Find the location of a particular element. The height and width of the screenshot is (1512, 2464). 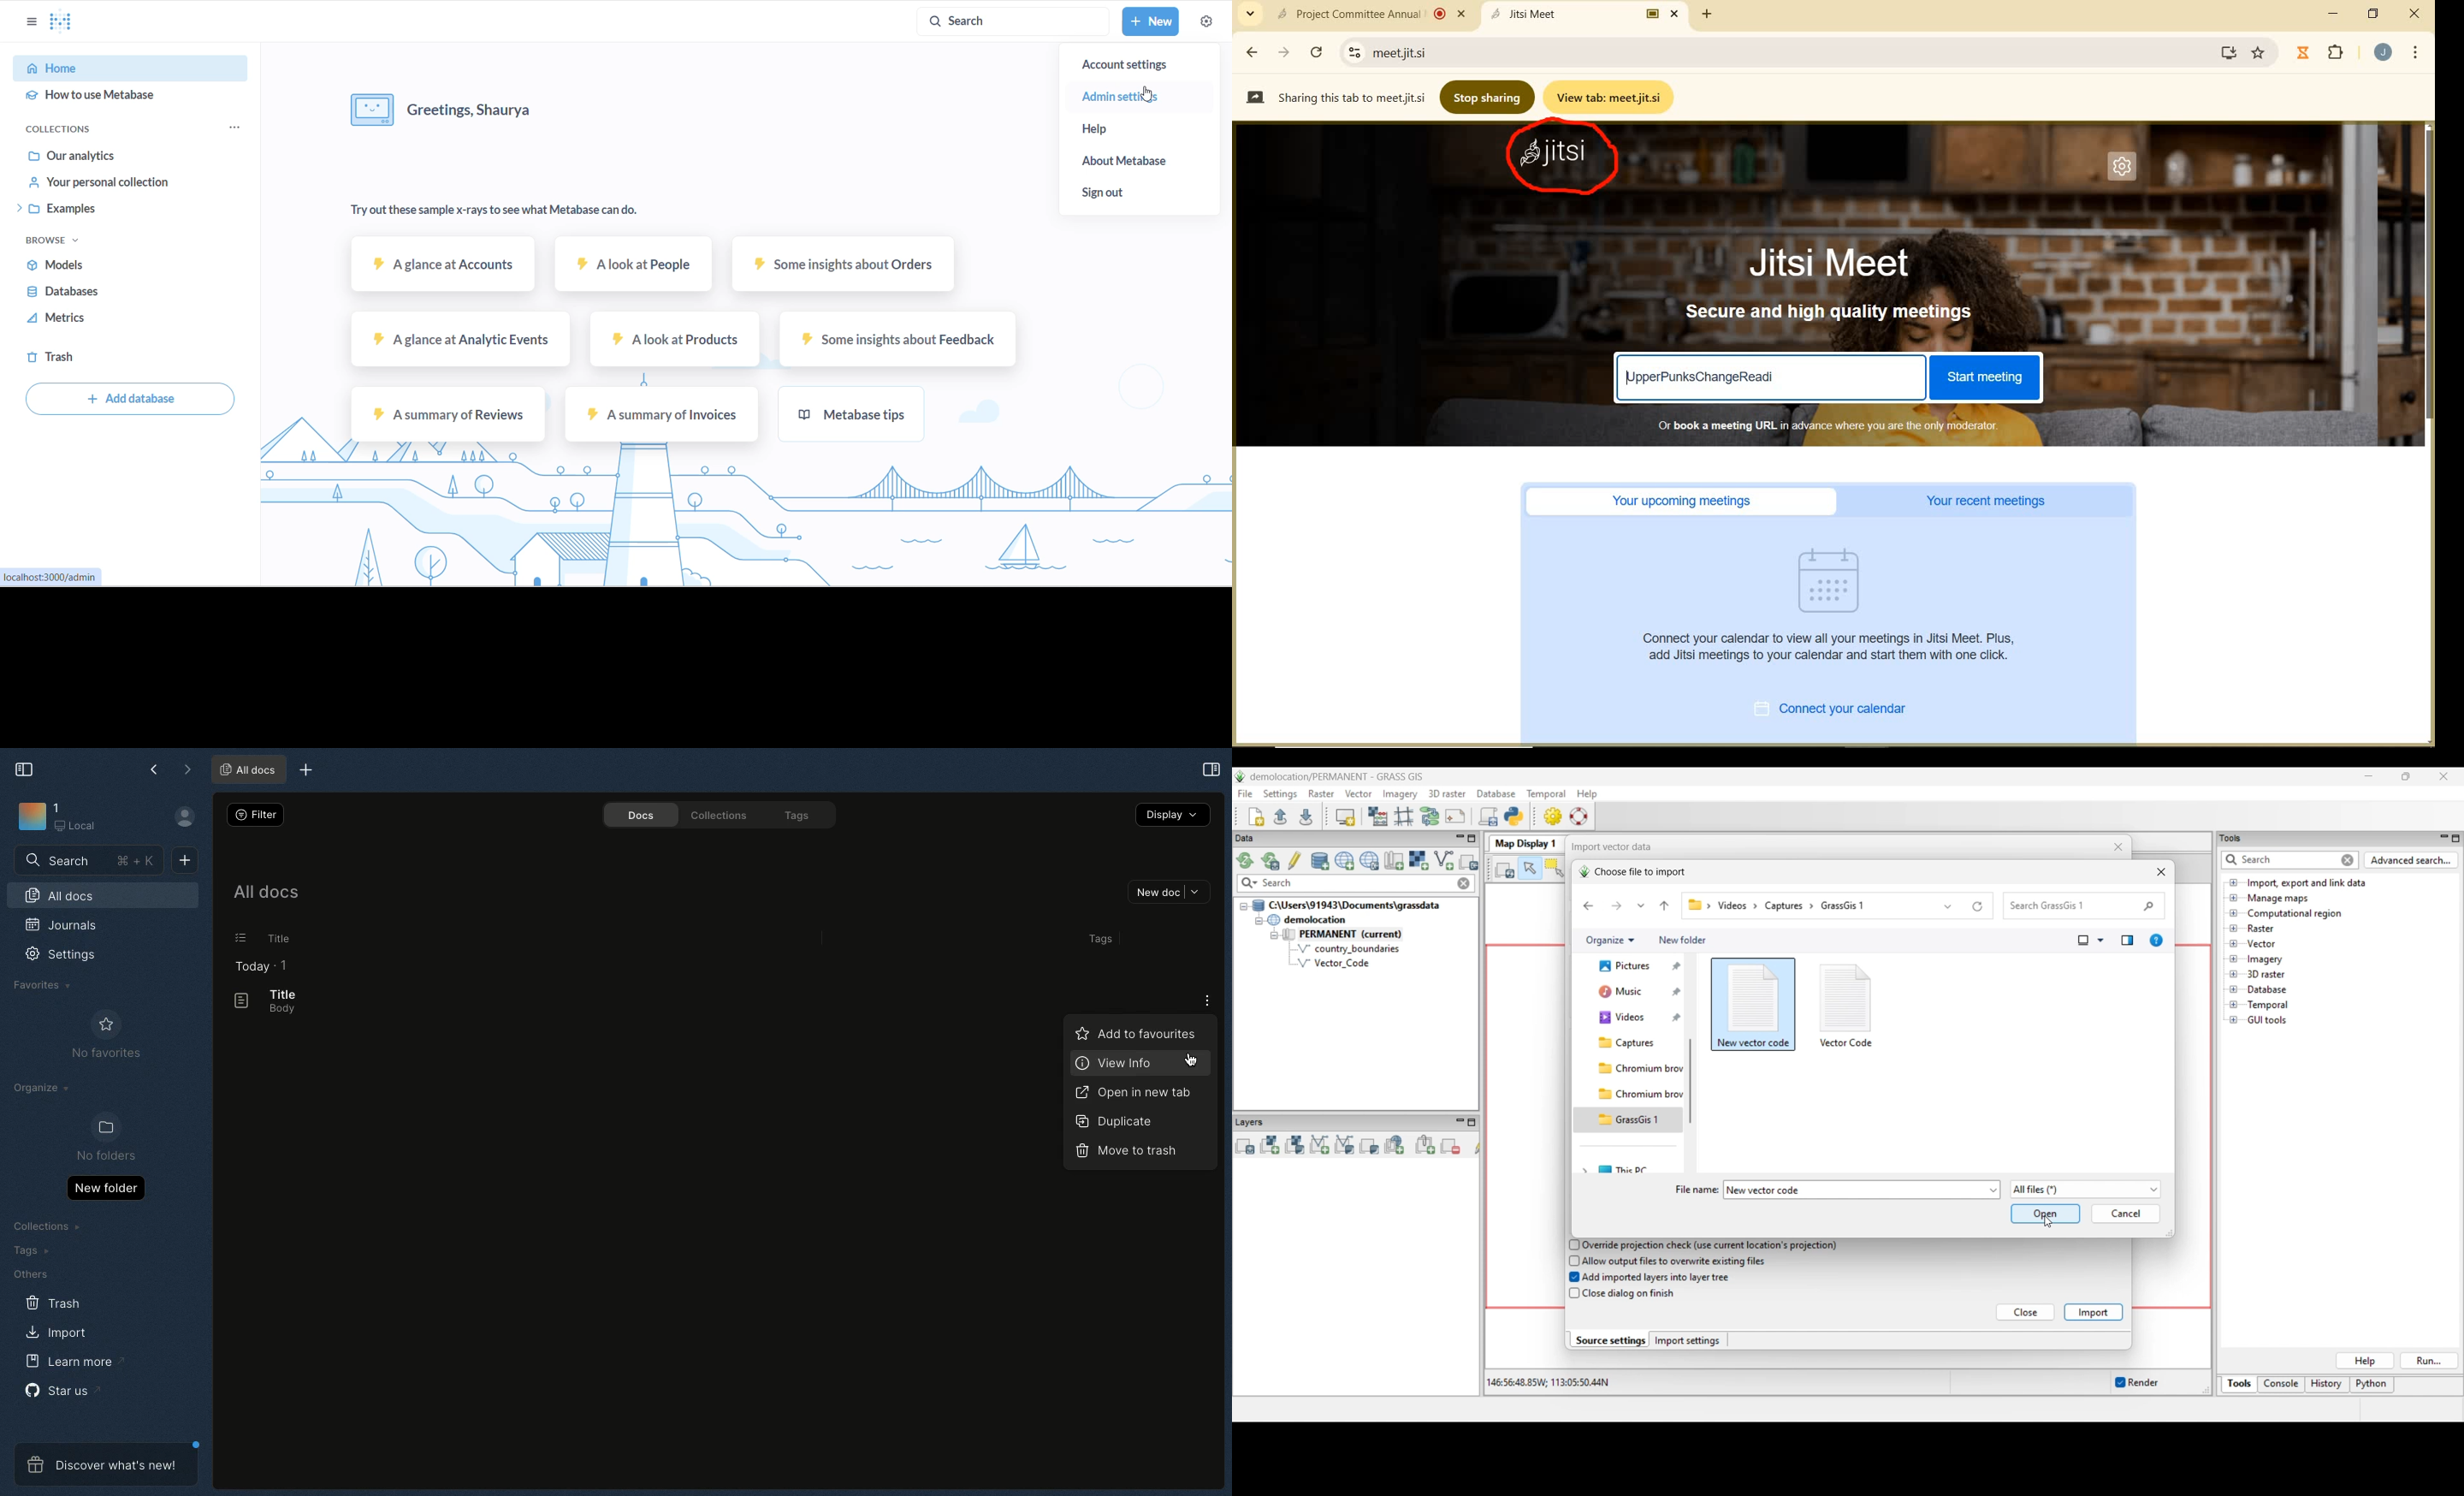

Collapse sidebar is located at coordinates (25, 768).